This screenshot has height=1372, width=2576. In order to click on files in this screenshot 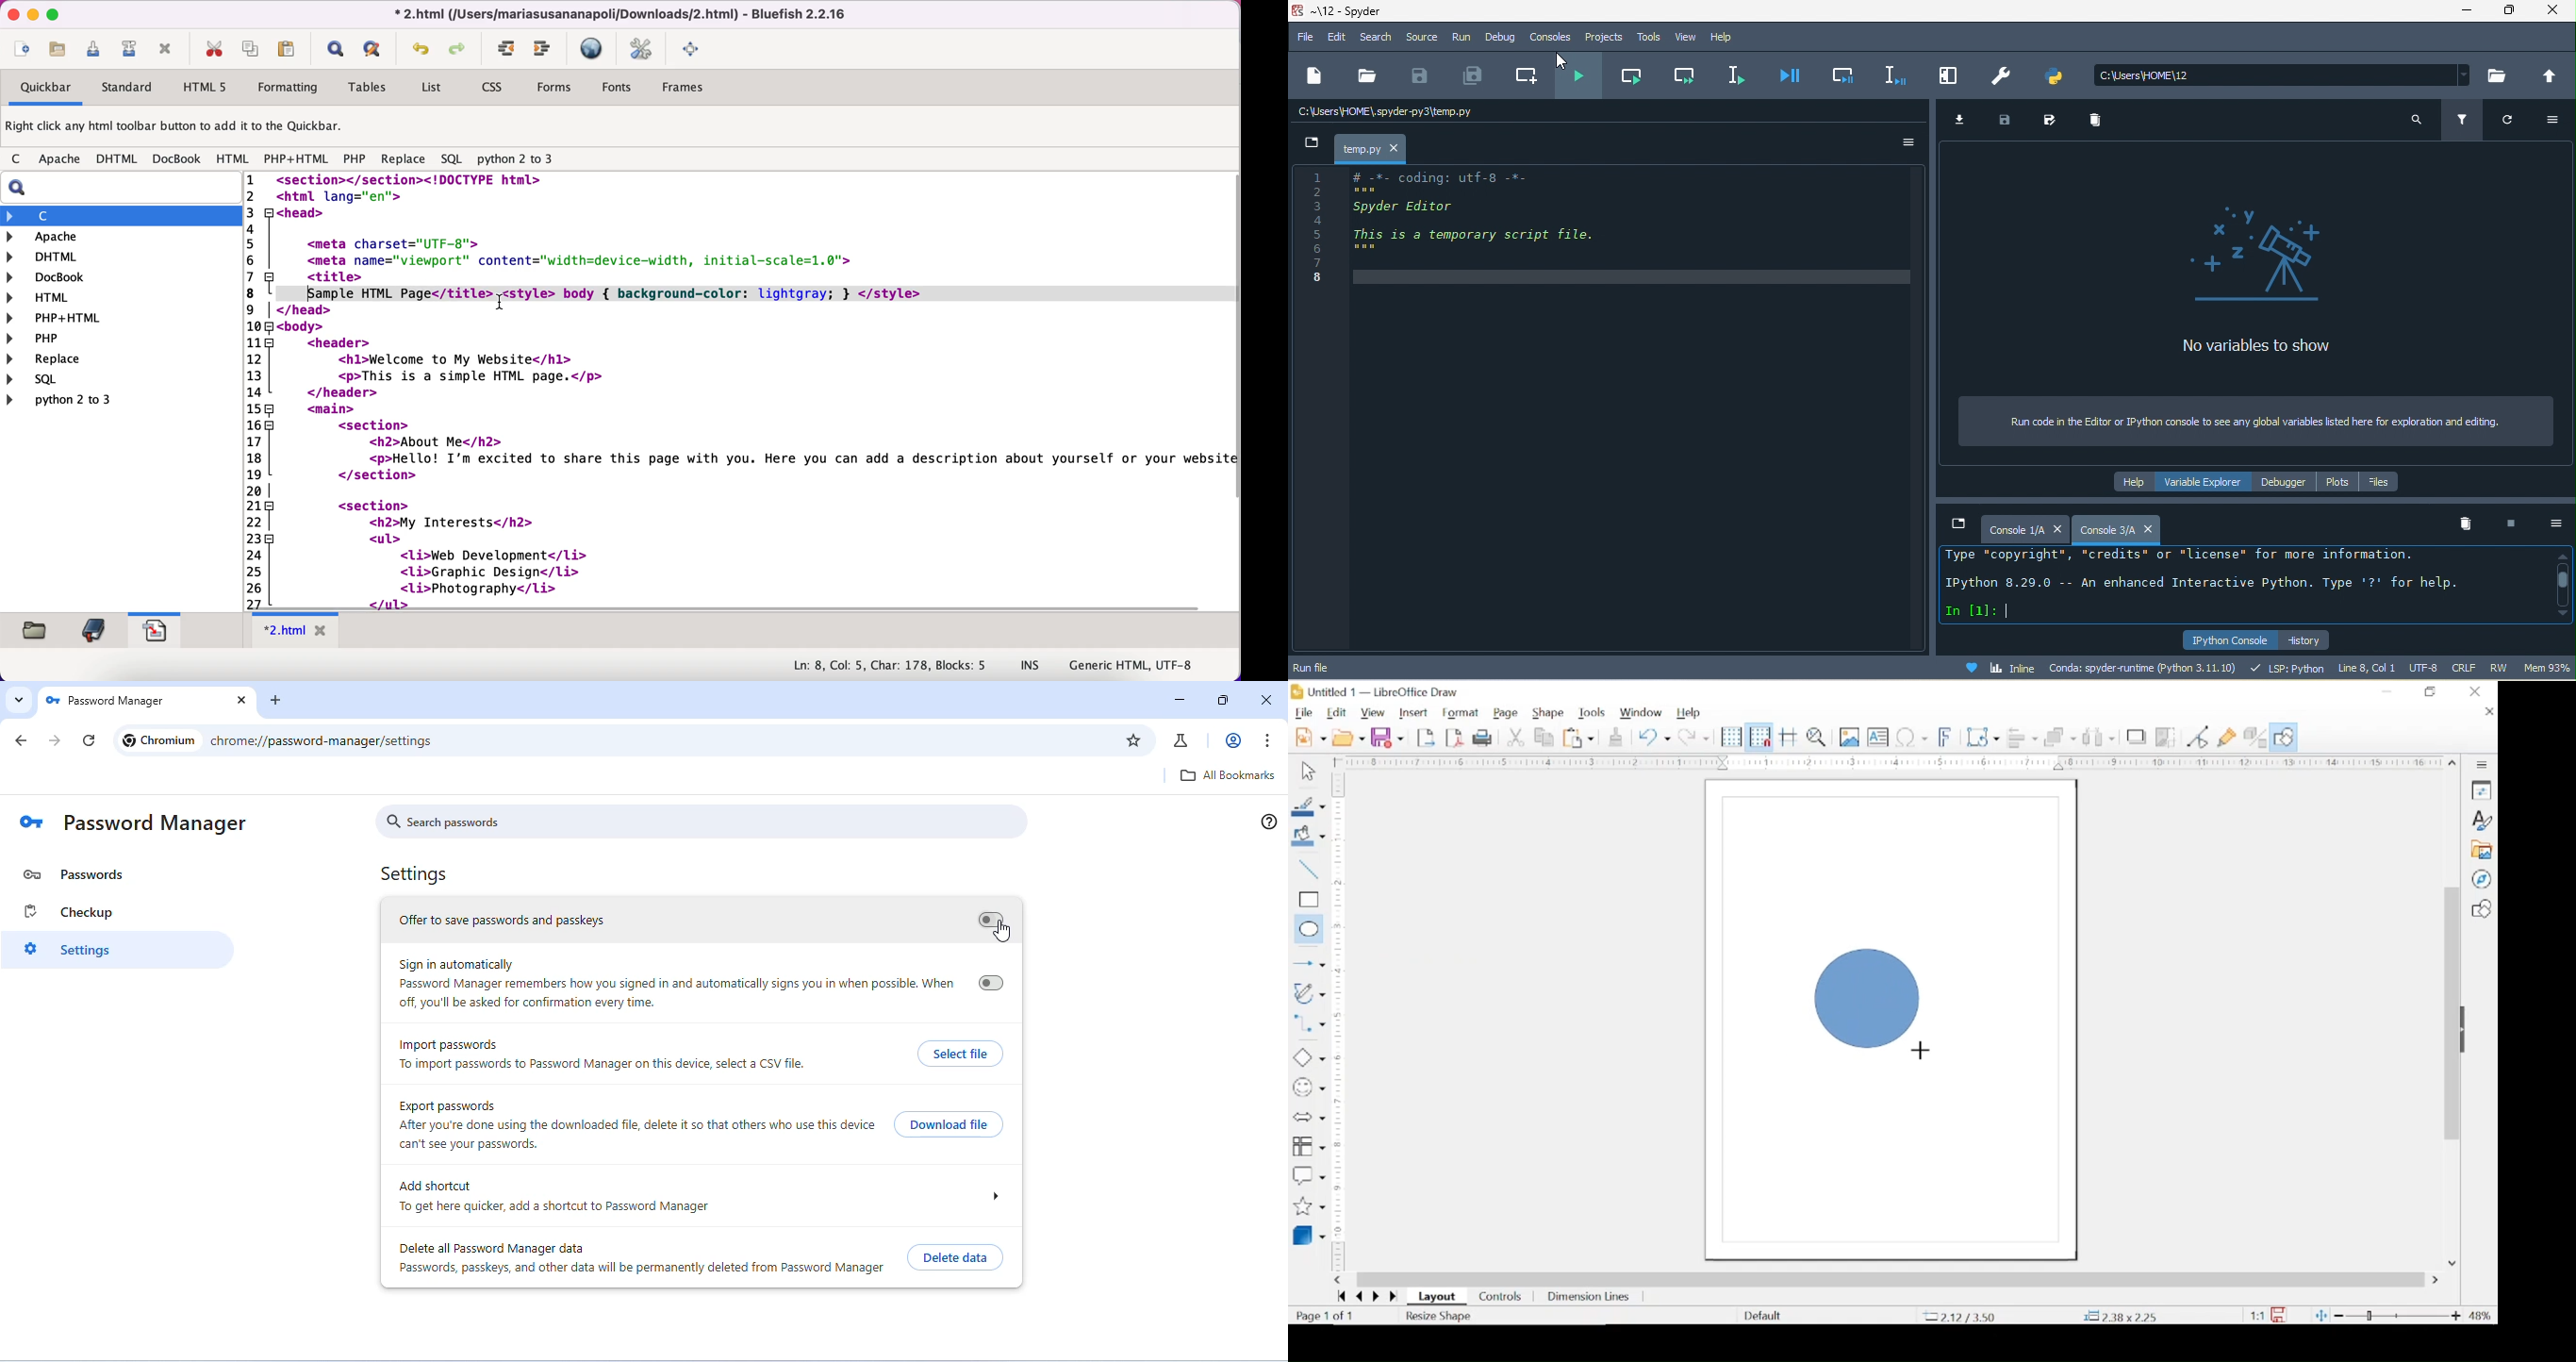, I will do `click(2385, 483)`.